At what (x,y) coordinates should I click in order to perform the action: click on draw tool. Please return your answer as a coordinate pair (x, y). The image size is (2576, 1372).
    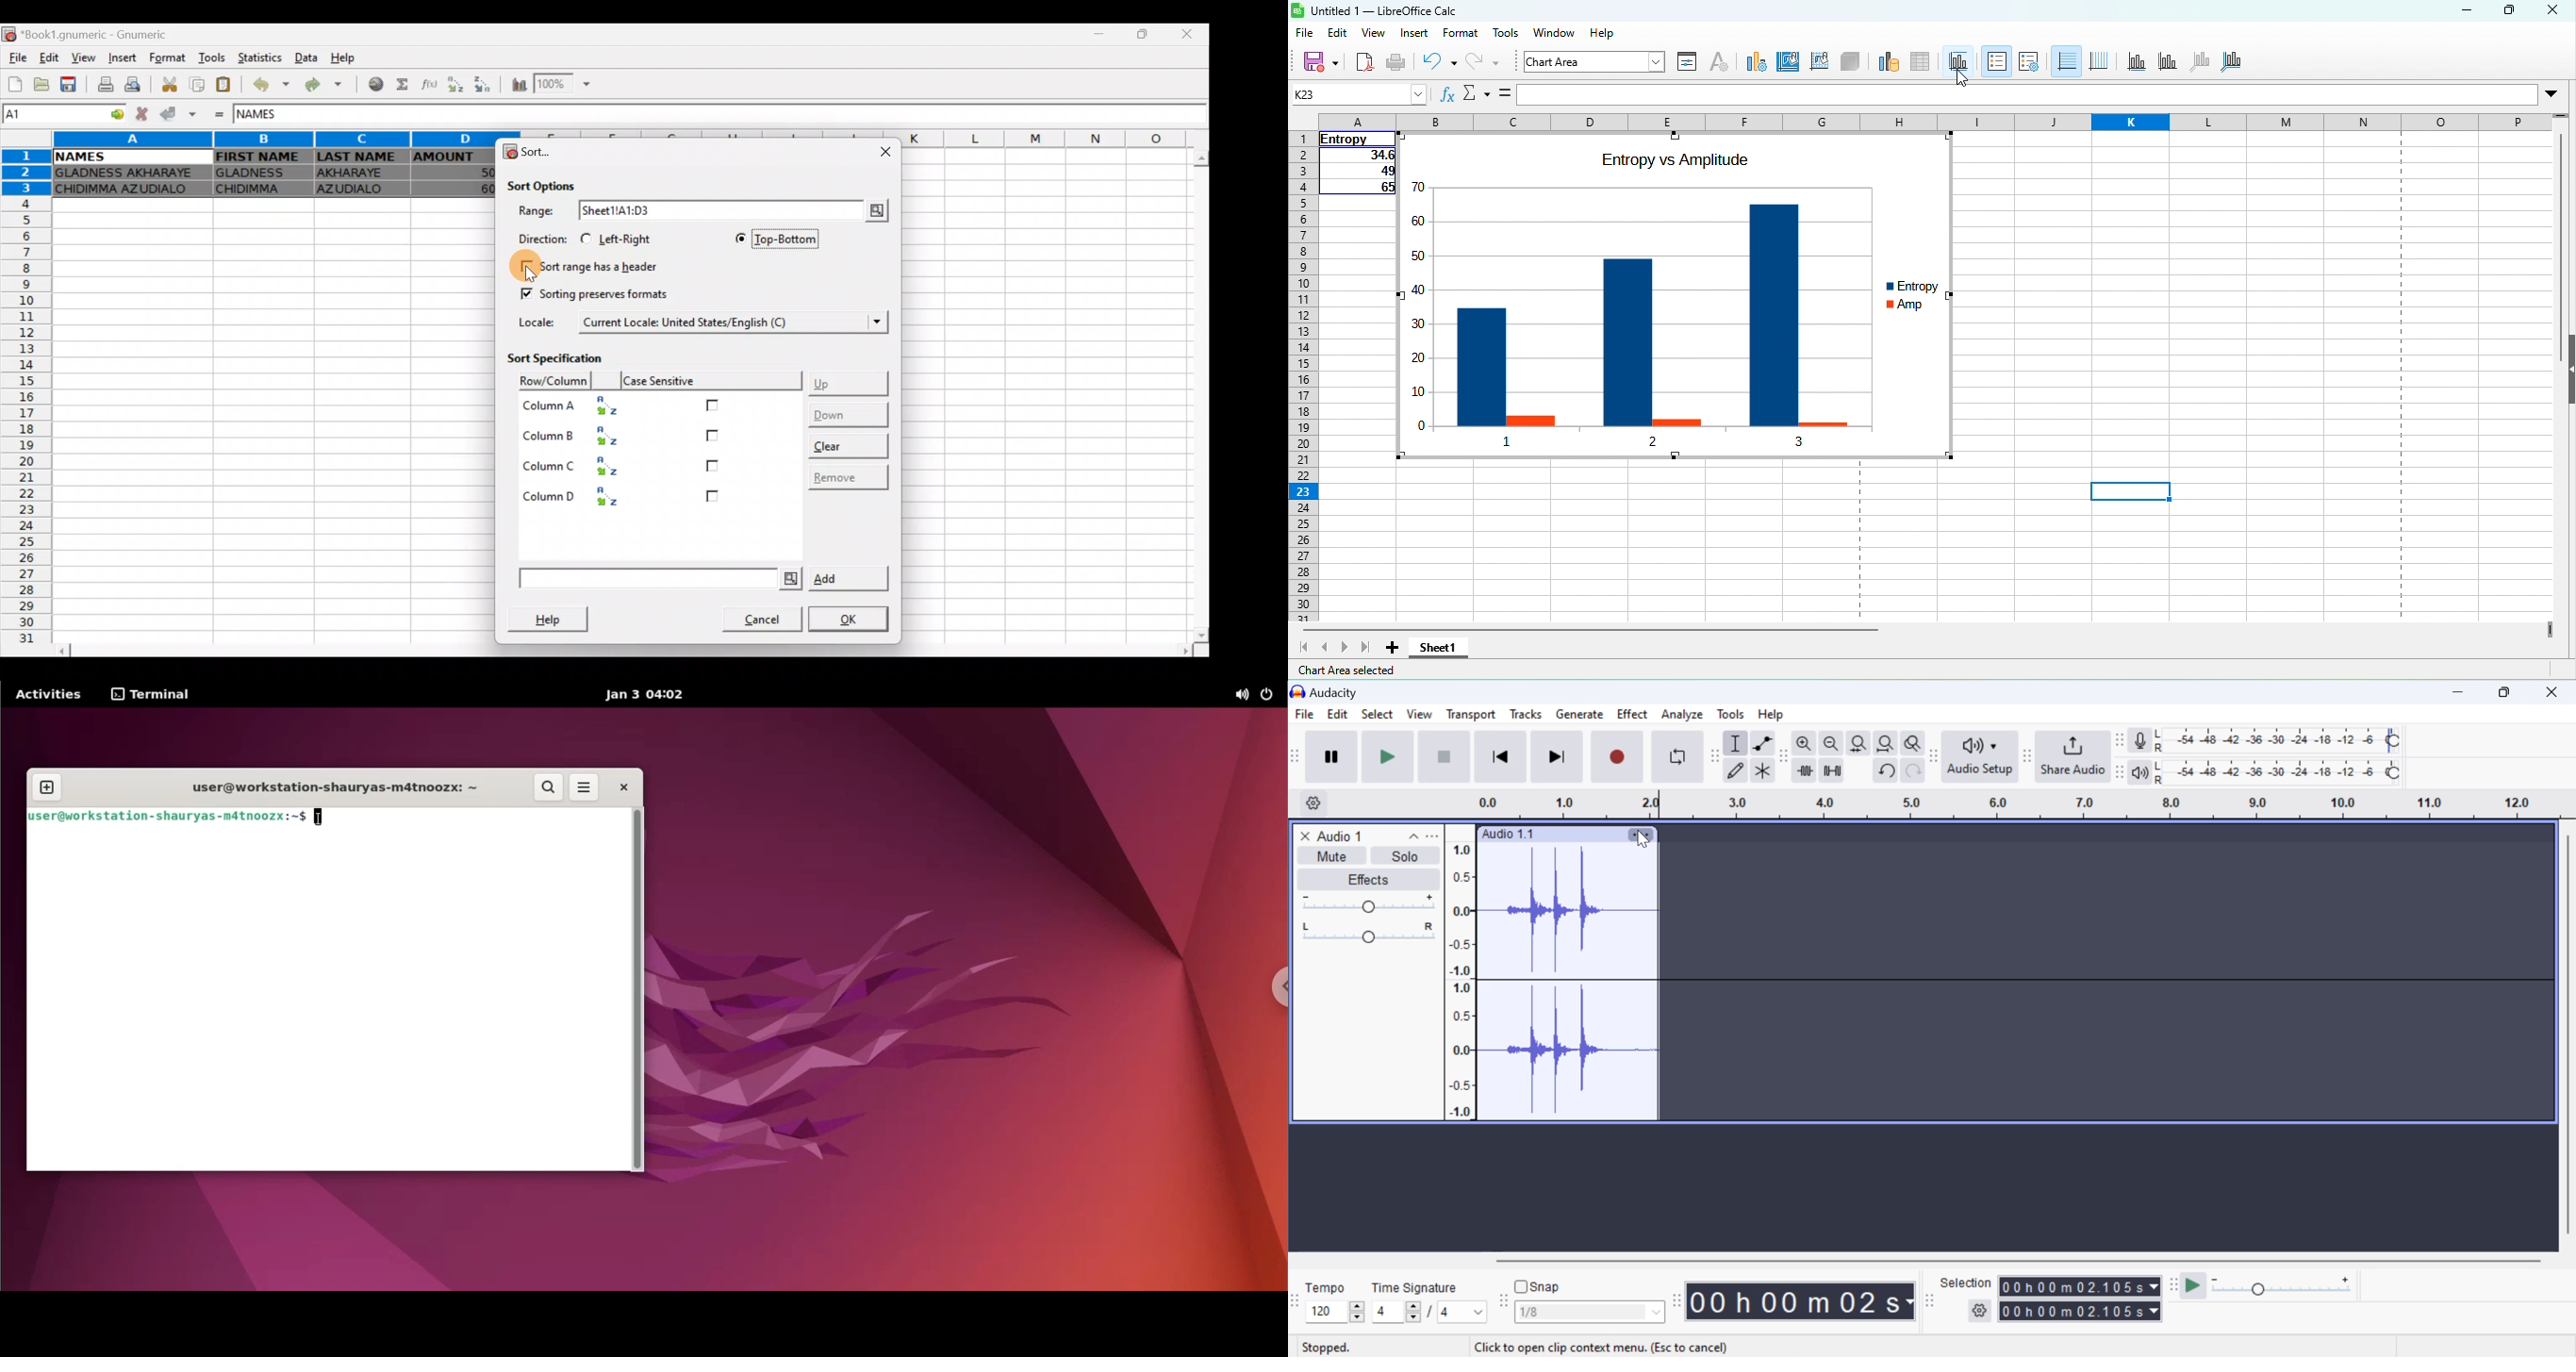
    Looking at the image, I should click on (1735, 771).